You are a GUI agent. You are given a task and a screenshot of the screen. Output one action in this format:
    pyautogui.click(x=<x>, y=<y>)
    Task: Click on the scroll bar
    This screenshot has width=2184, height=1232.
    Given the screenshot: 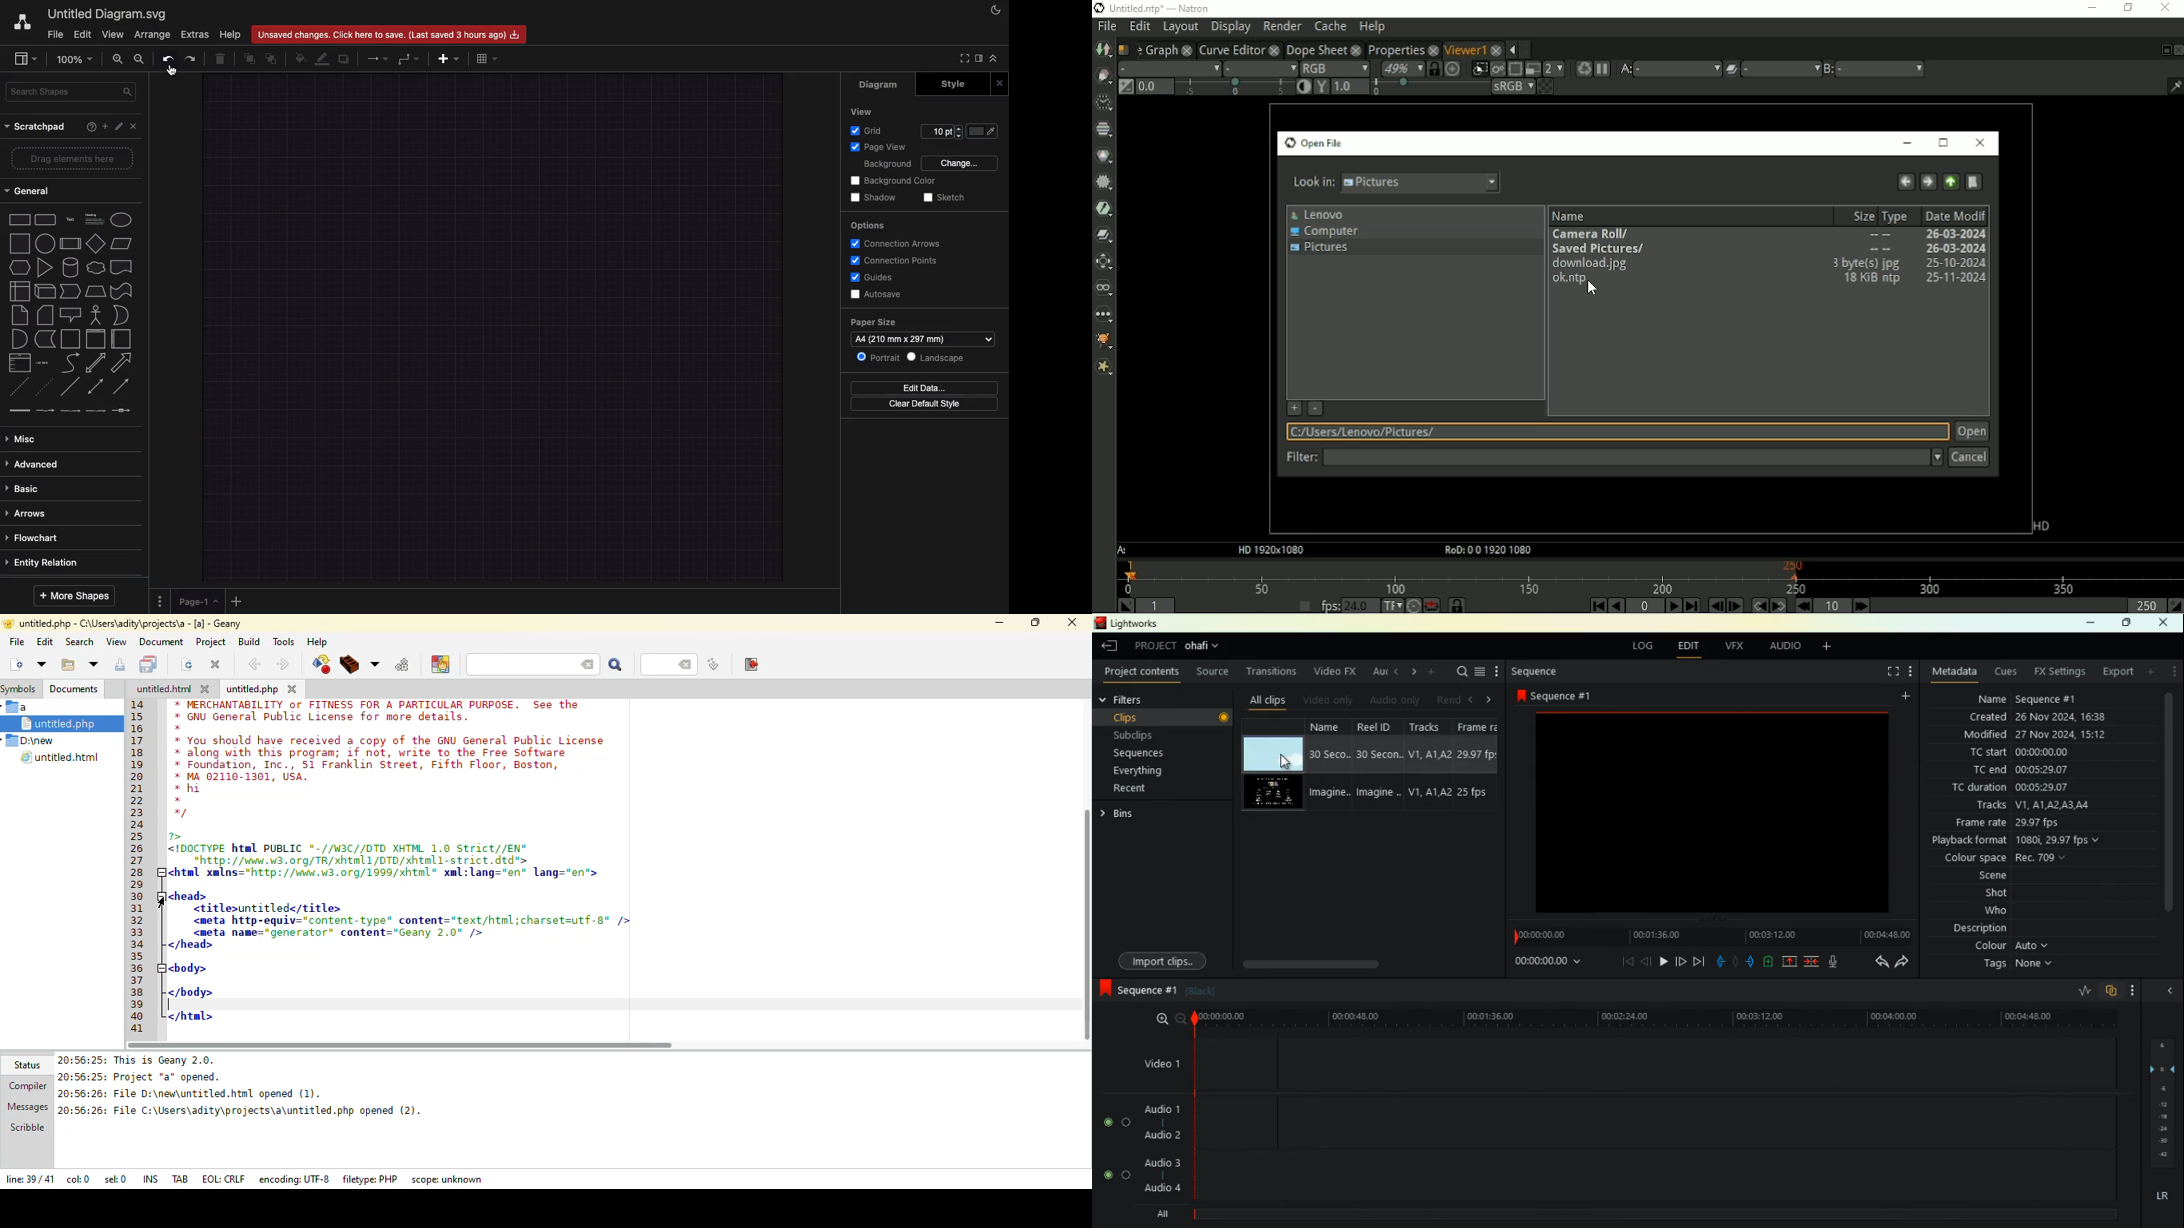 What is the action you would take?
    pyautogui.click(x=1349, y=963)
    